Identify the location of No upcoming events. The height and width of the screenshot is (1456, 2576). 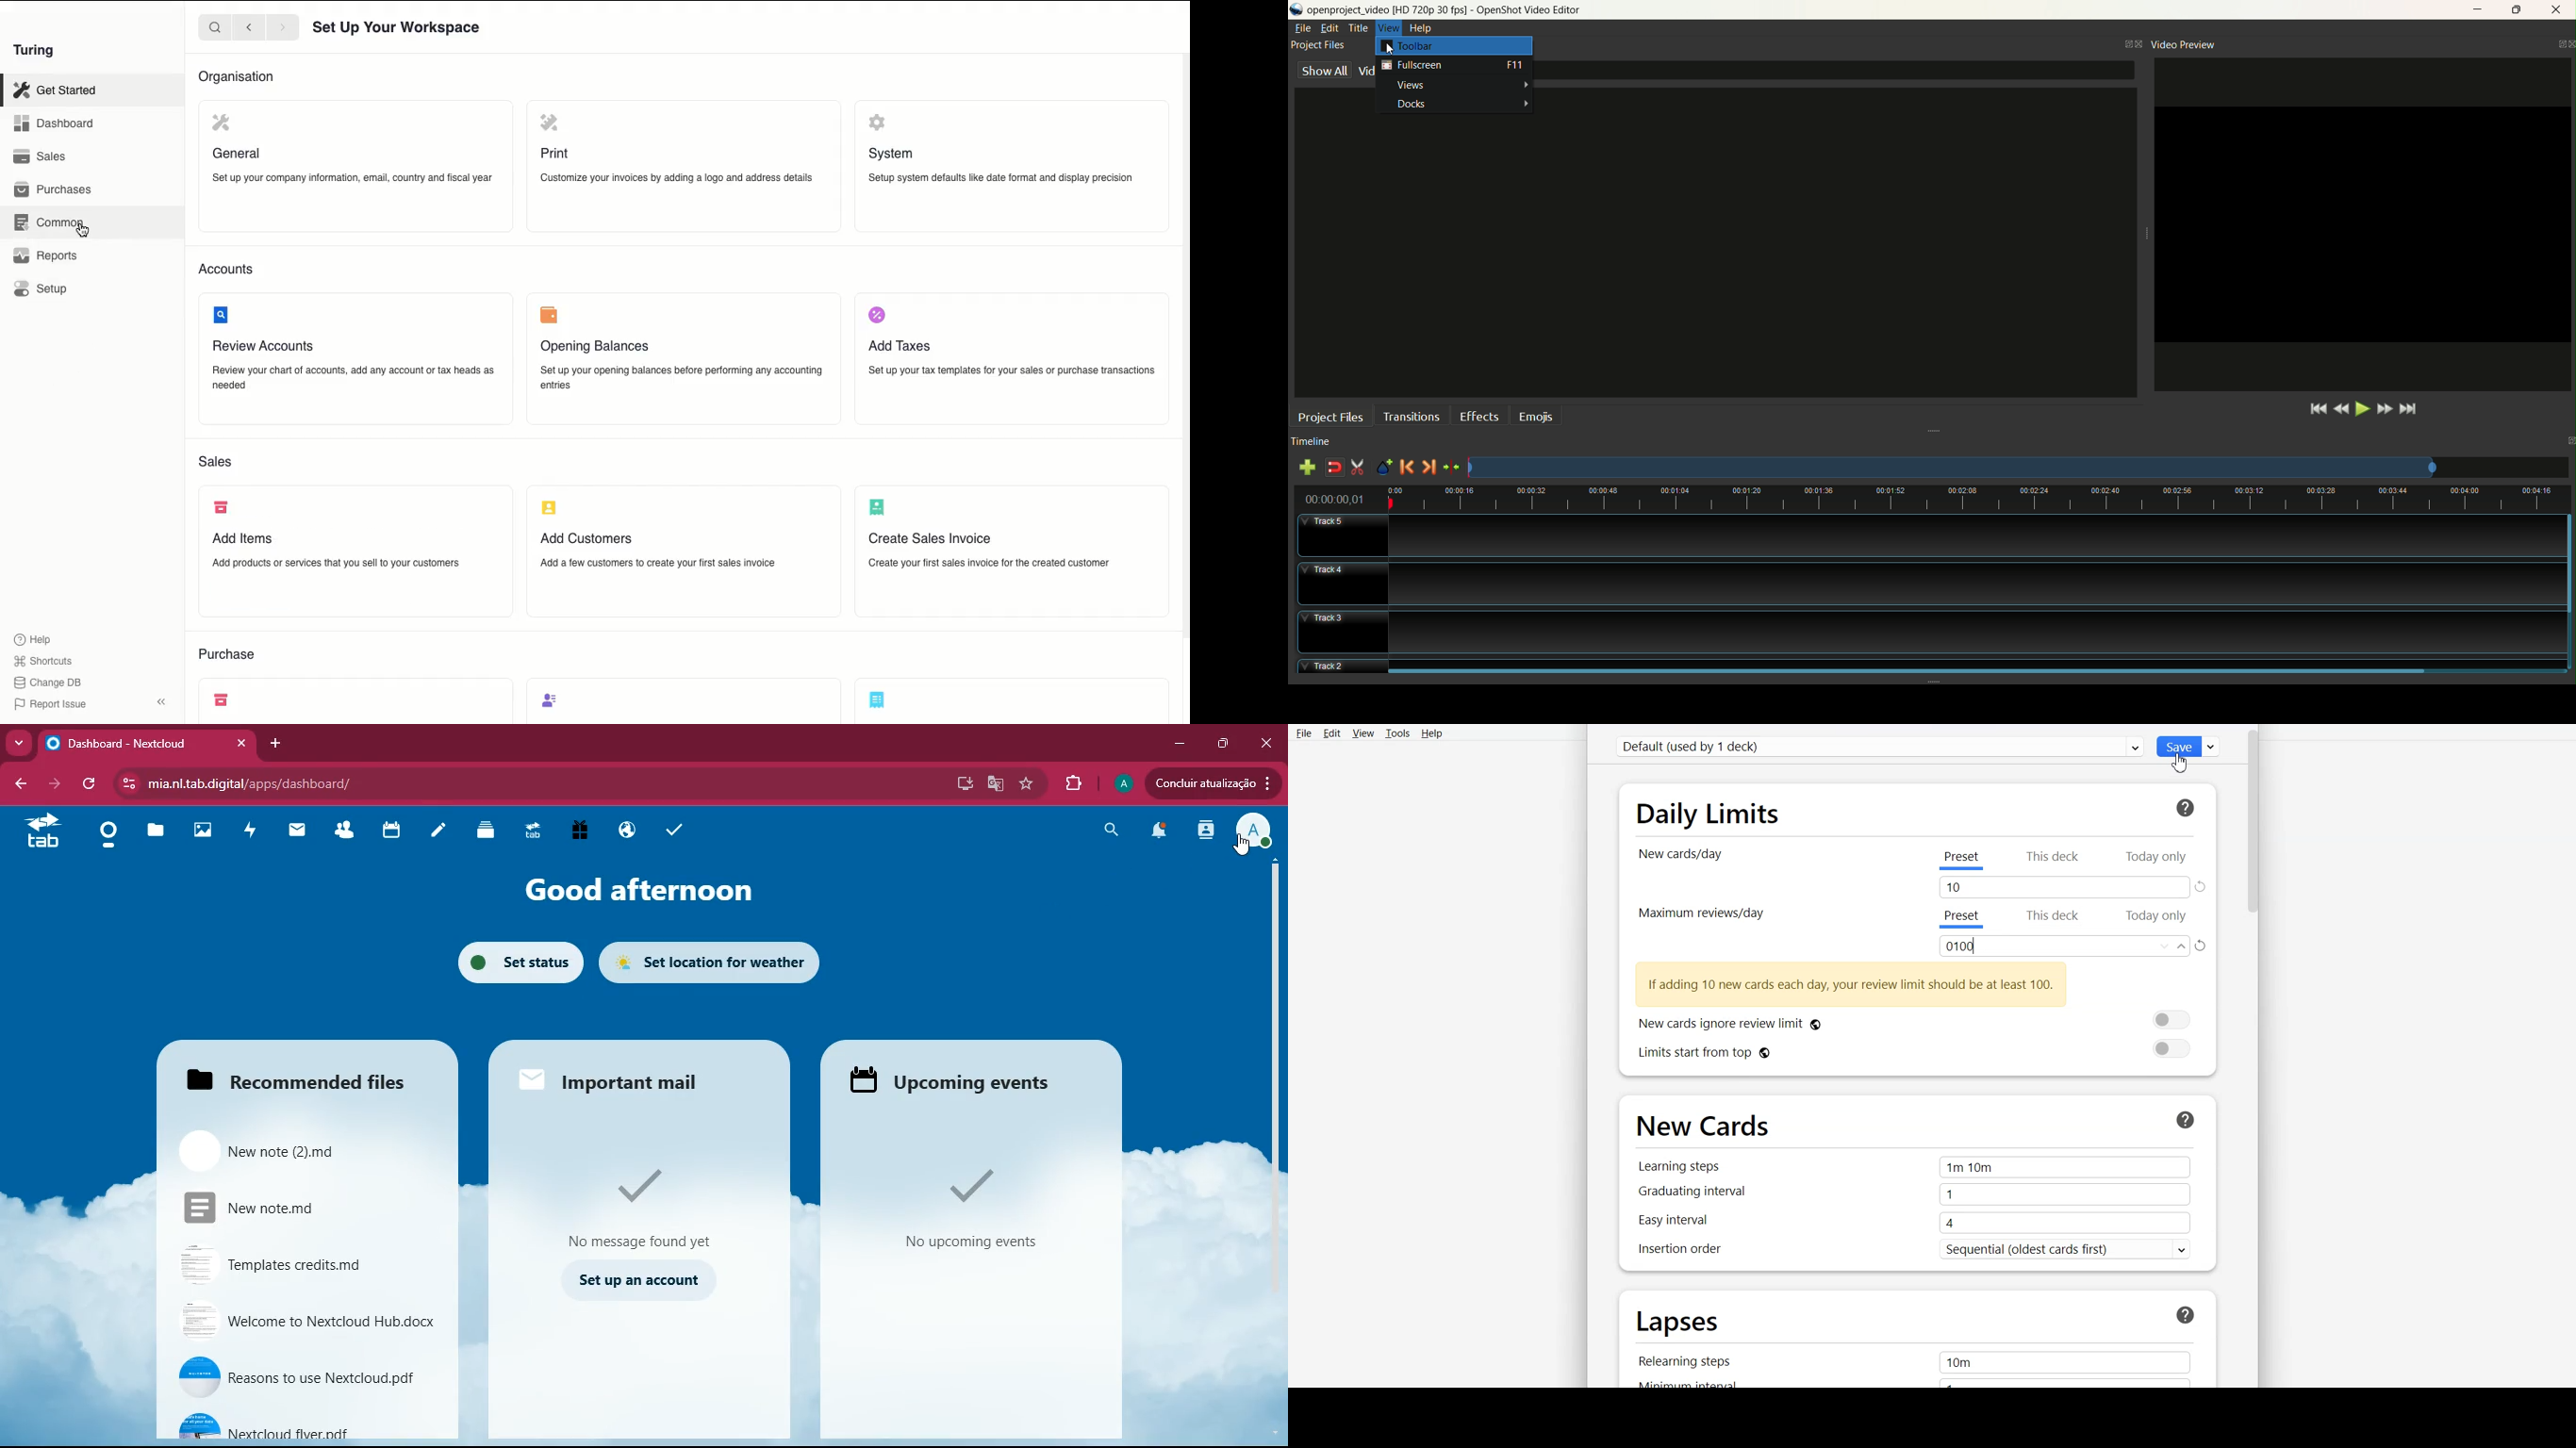
(971, 1209).